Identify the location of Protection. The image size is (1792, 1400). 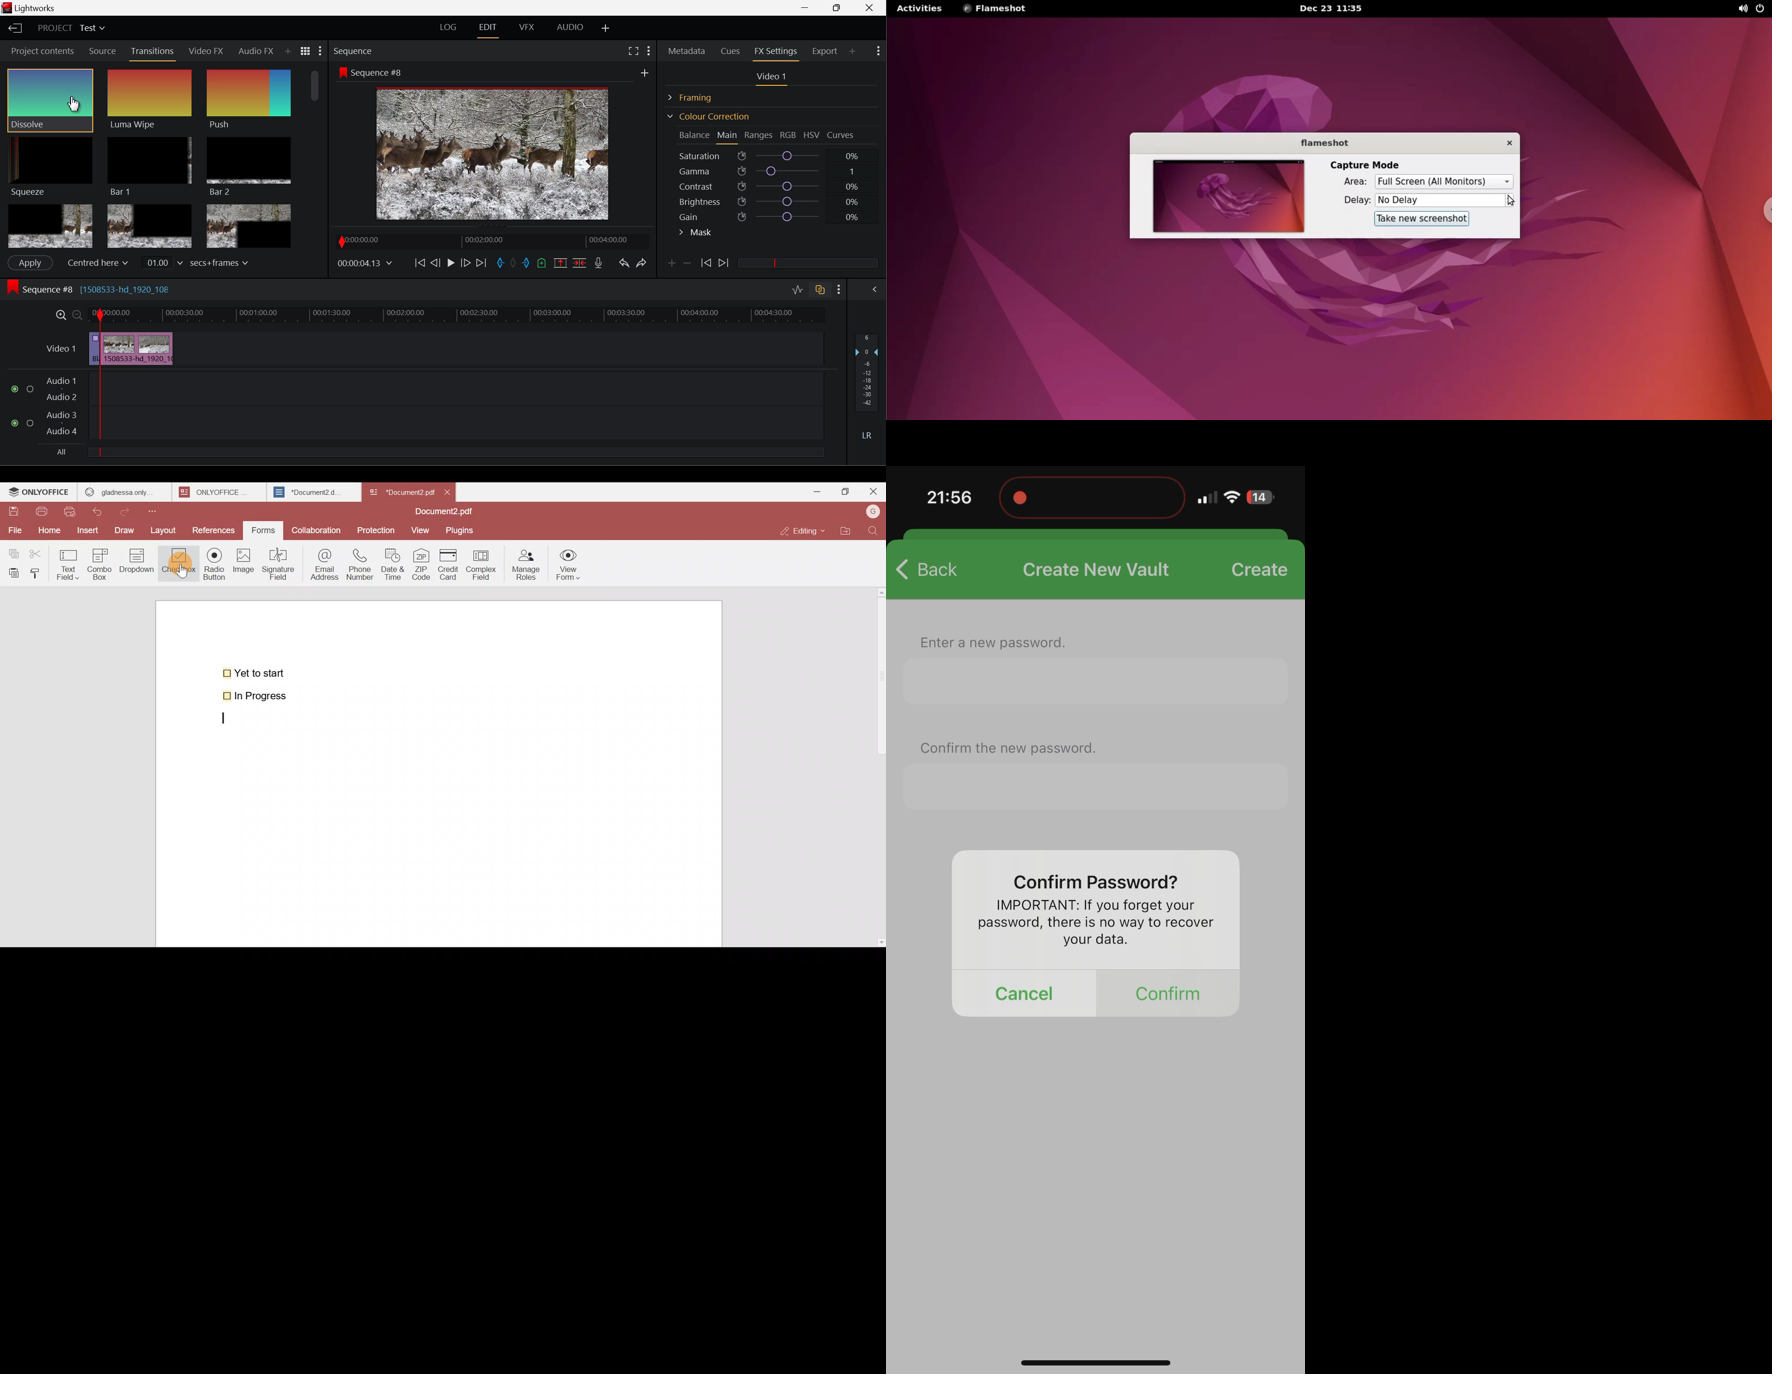
(377, 530).